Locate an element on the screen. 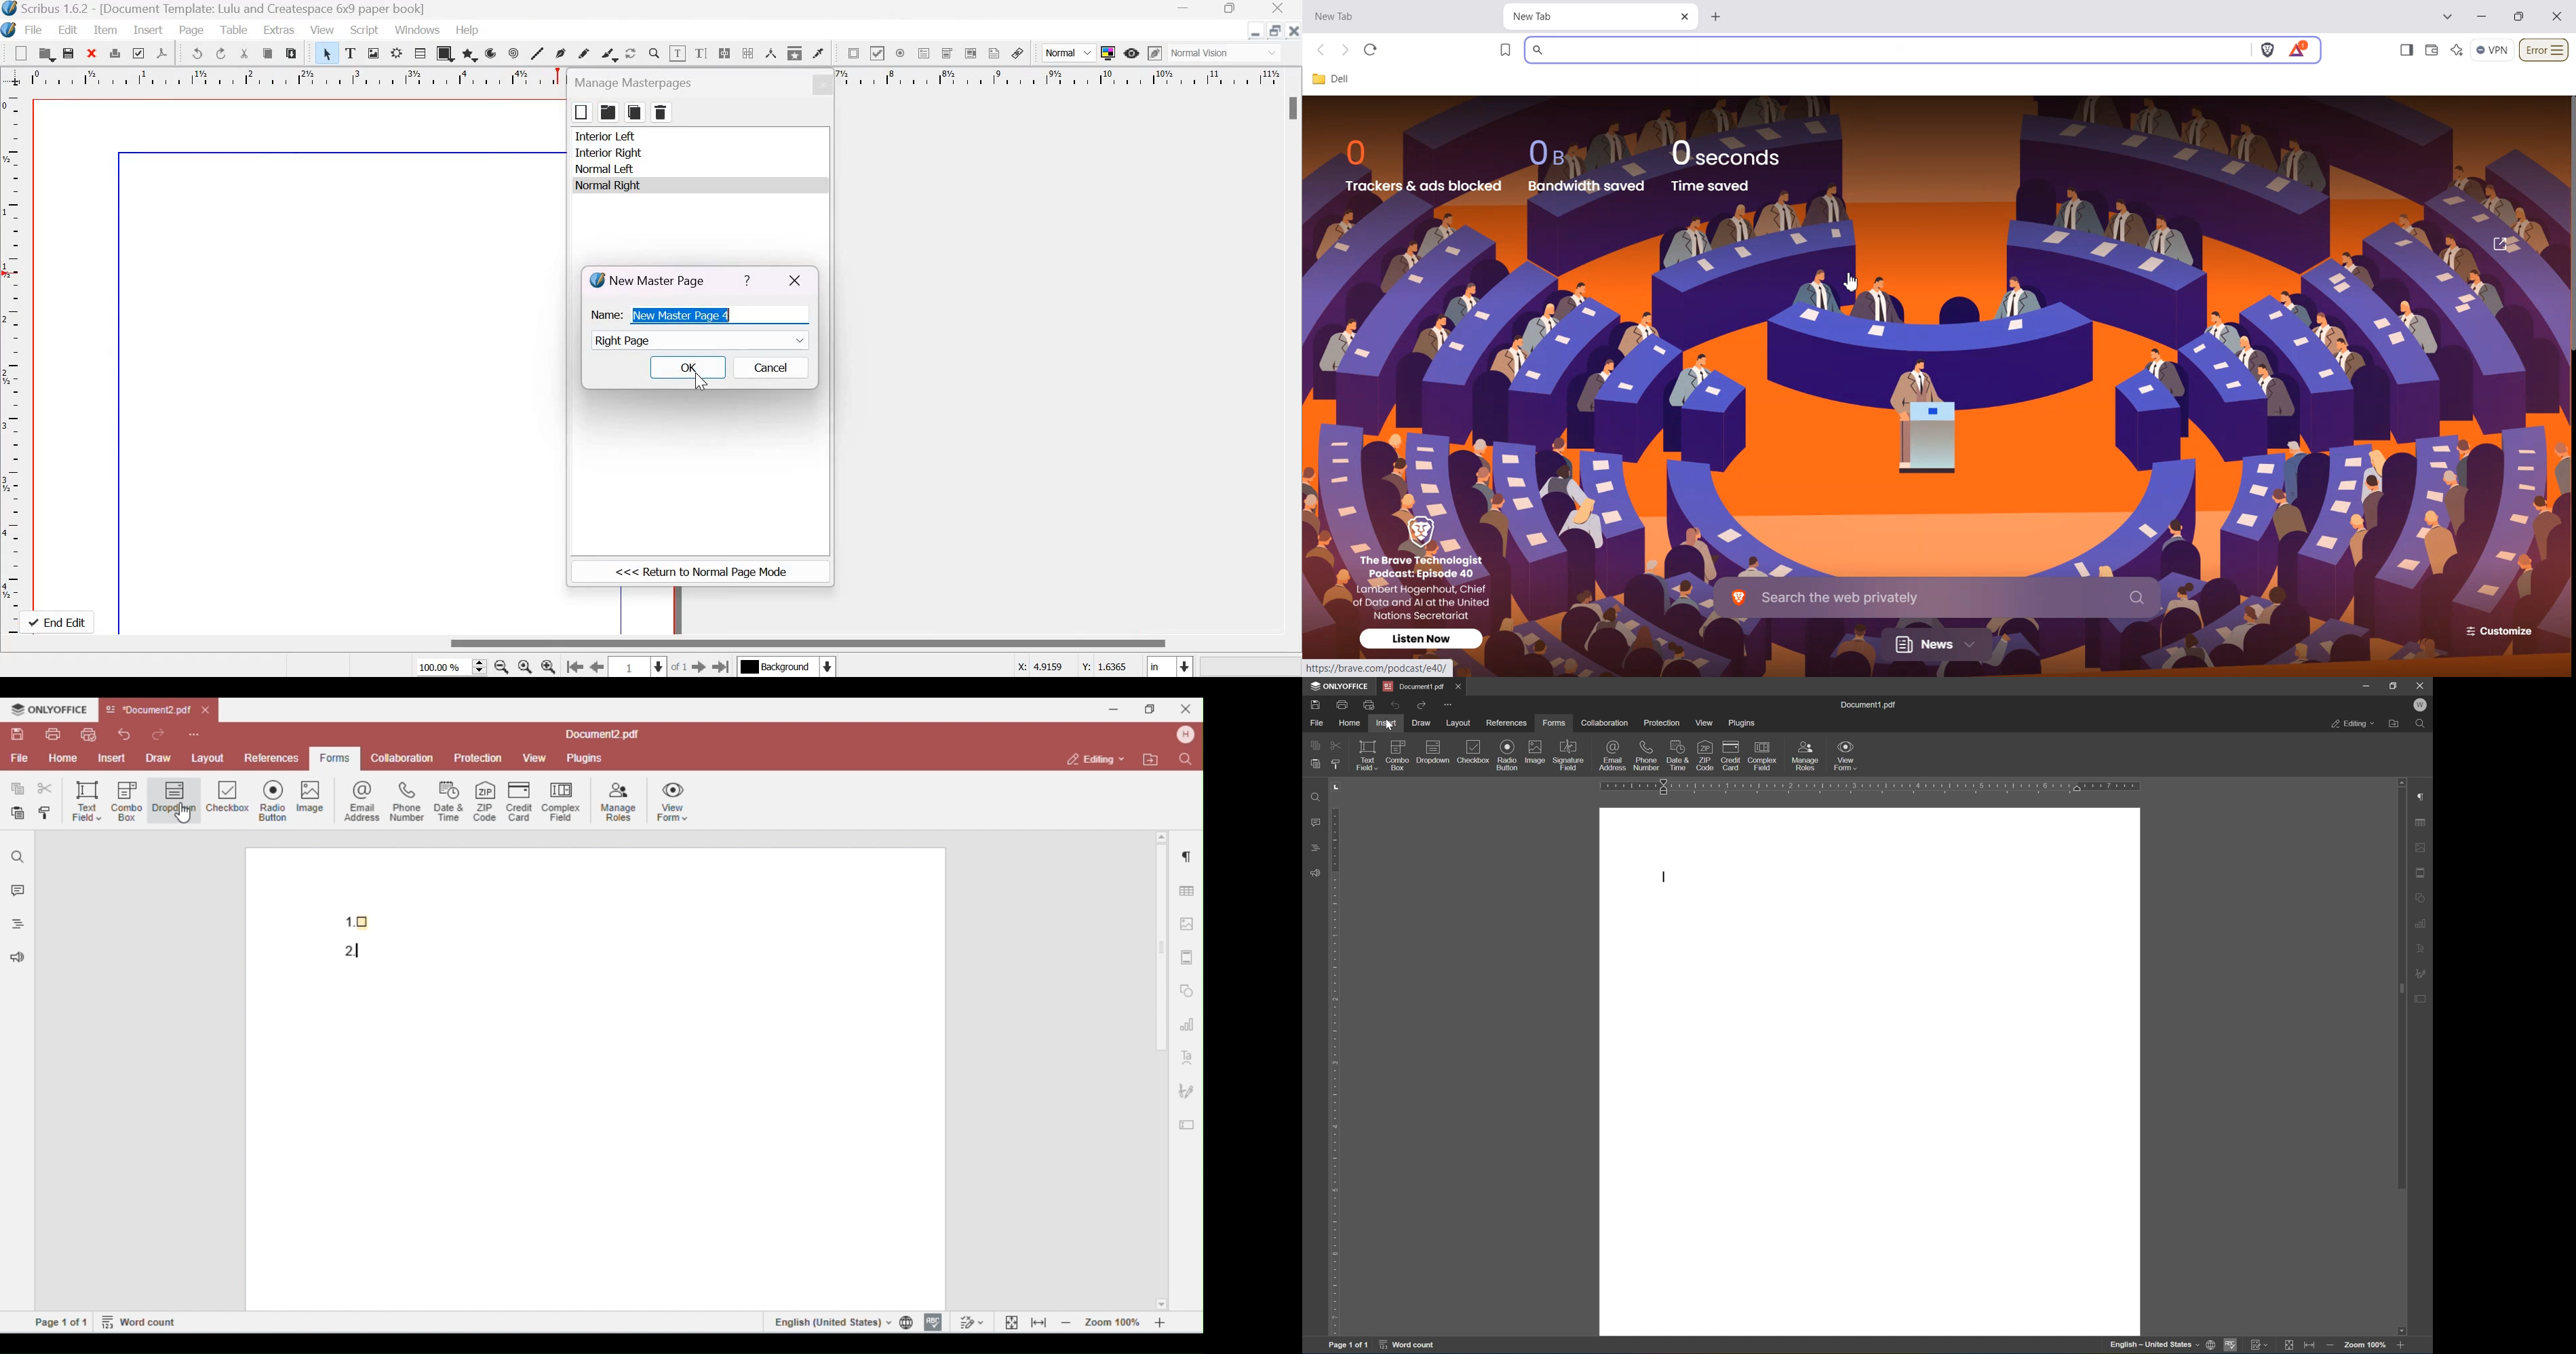 This screenshot has height=1372, width=2576. zoom in to 100% is located at coordinates (522, 666).